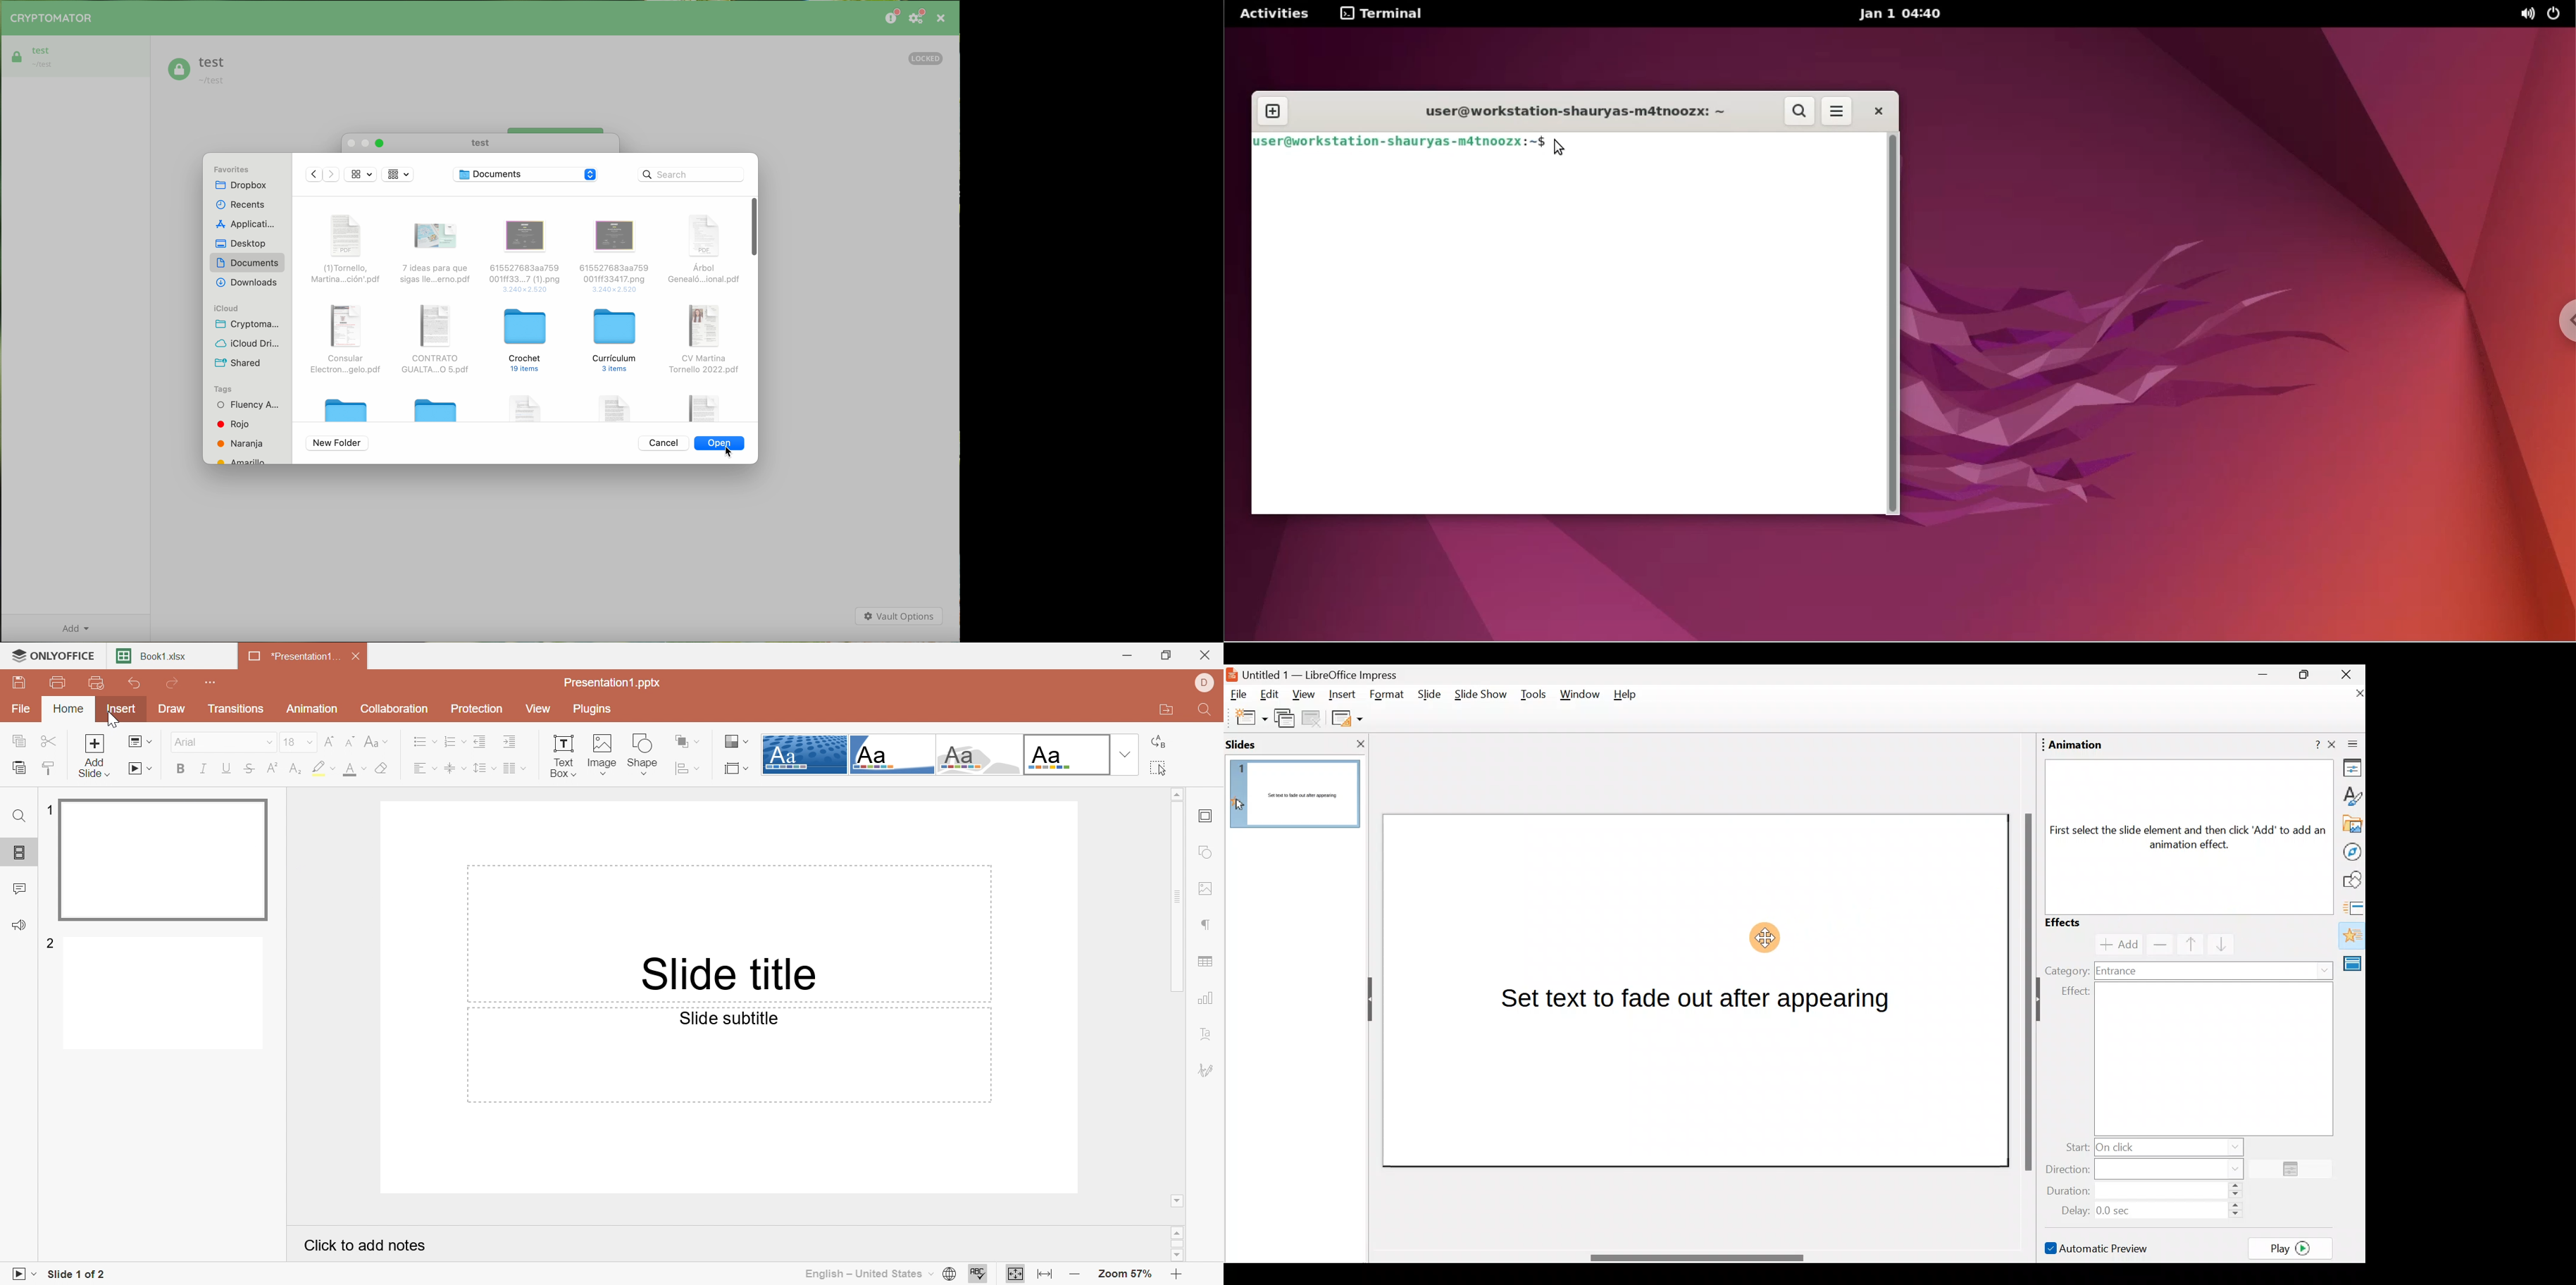 The height and width of the screenshot is (1288, 2576). I want to click on Chart settings, so click(1208, 999).